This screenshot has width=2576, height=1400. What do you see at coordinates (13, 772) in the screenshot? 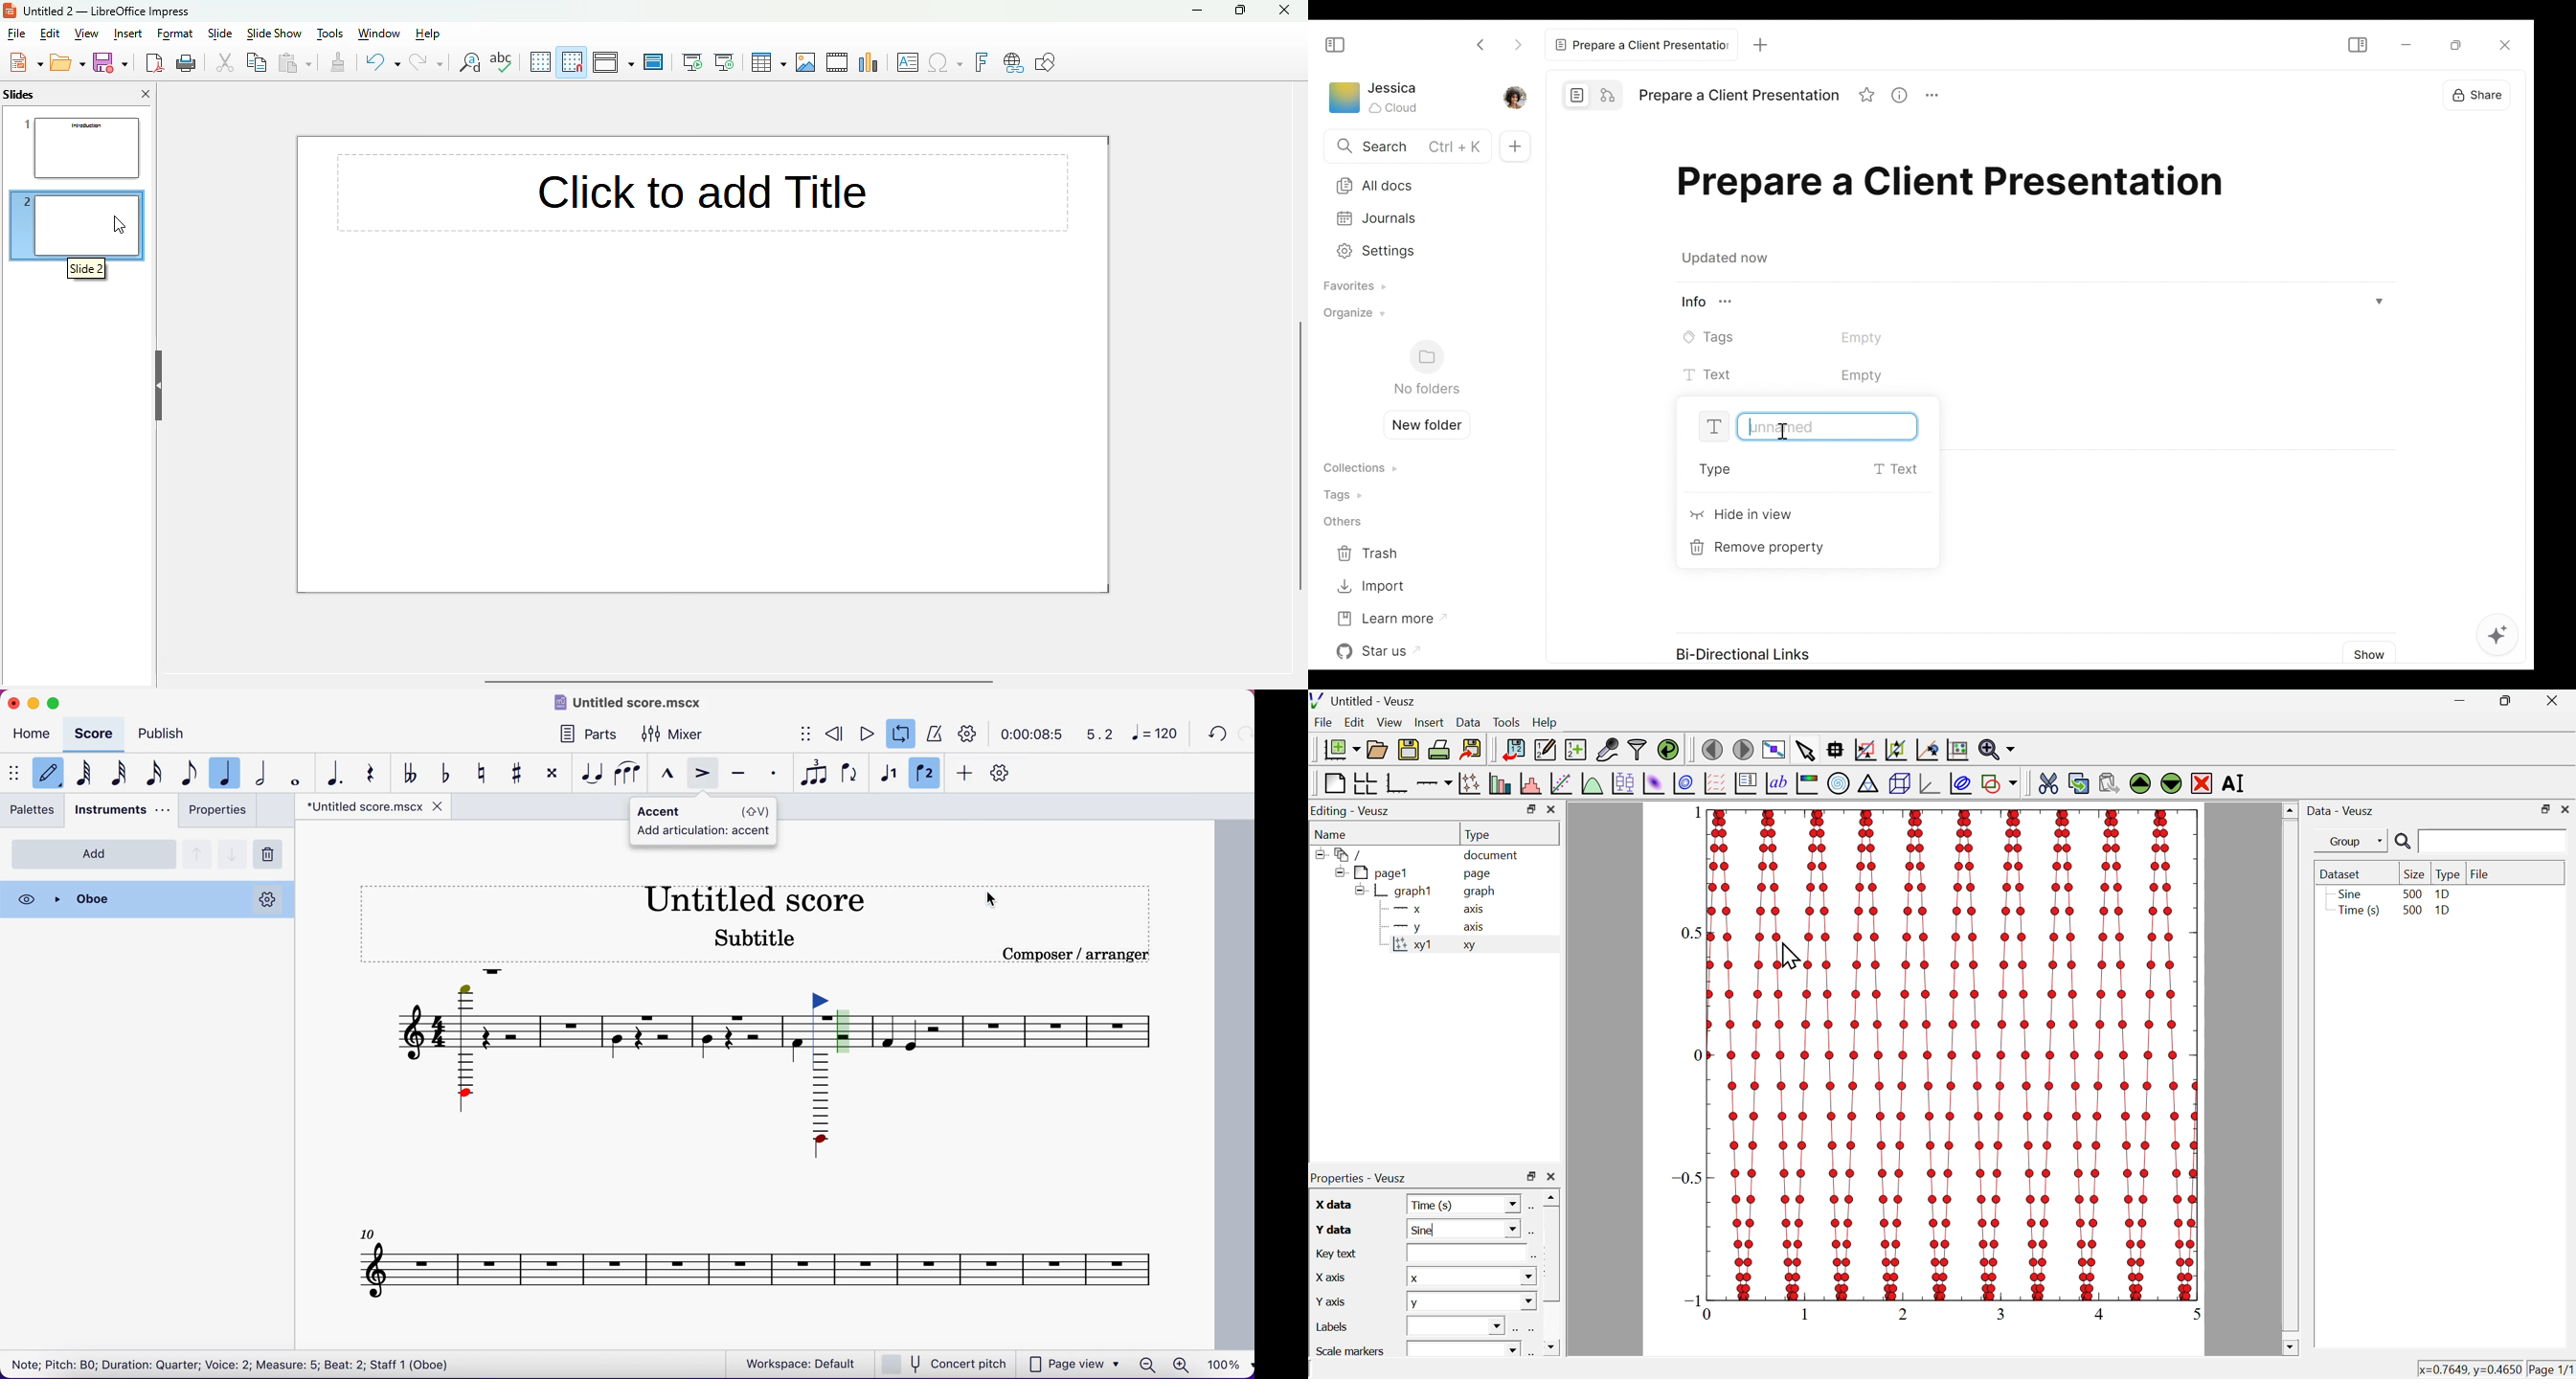
I see `menu` at bounding box center [13, 772].